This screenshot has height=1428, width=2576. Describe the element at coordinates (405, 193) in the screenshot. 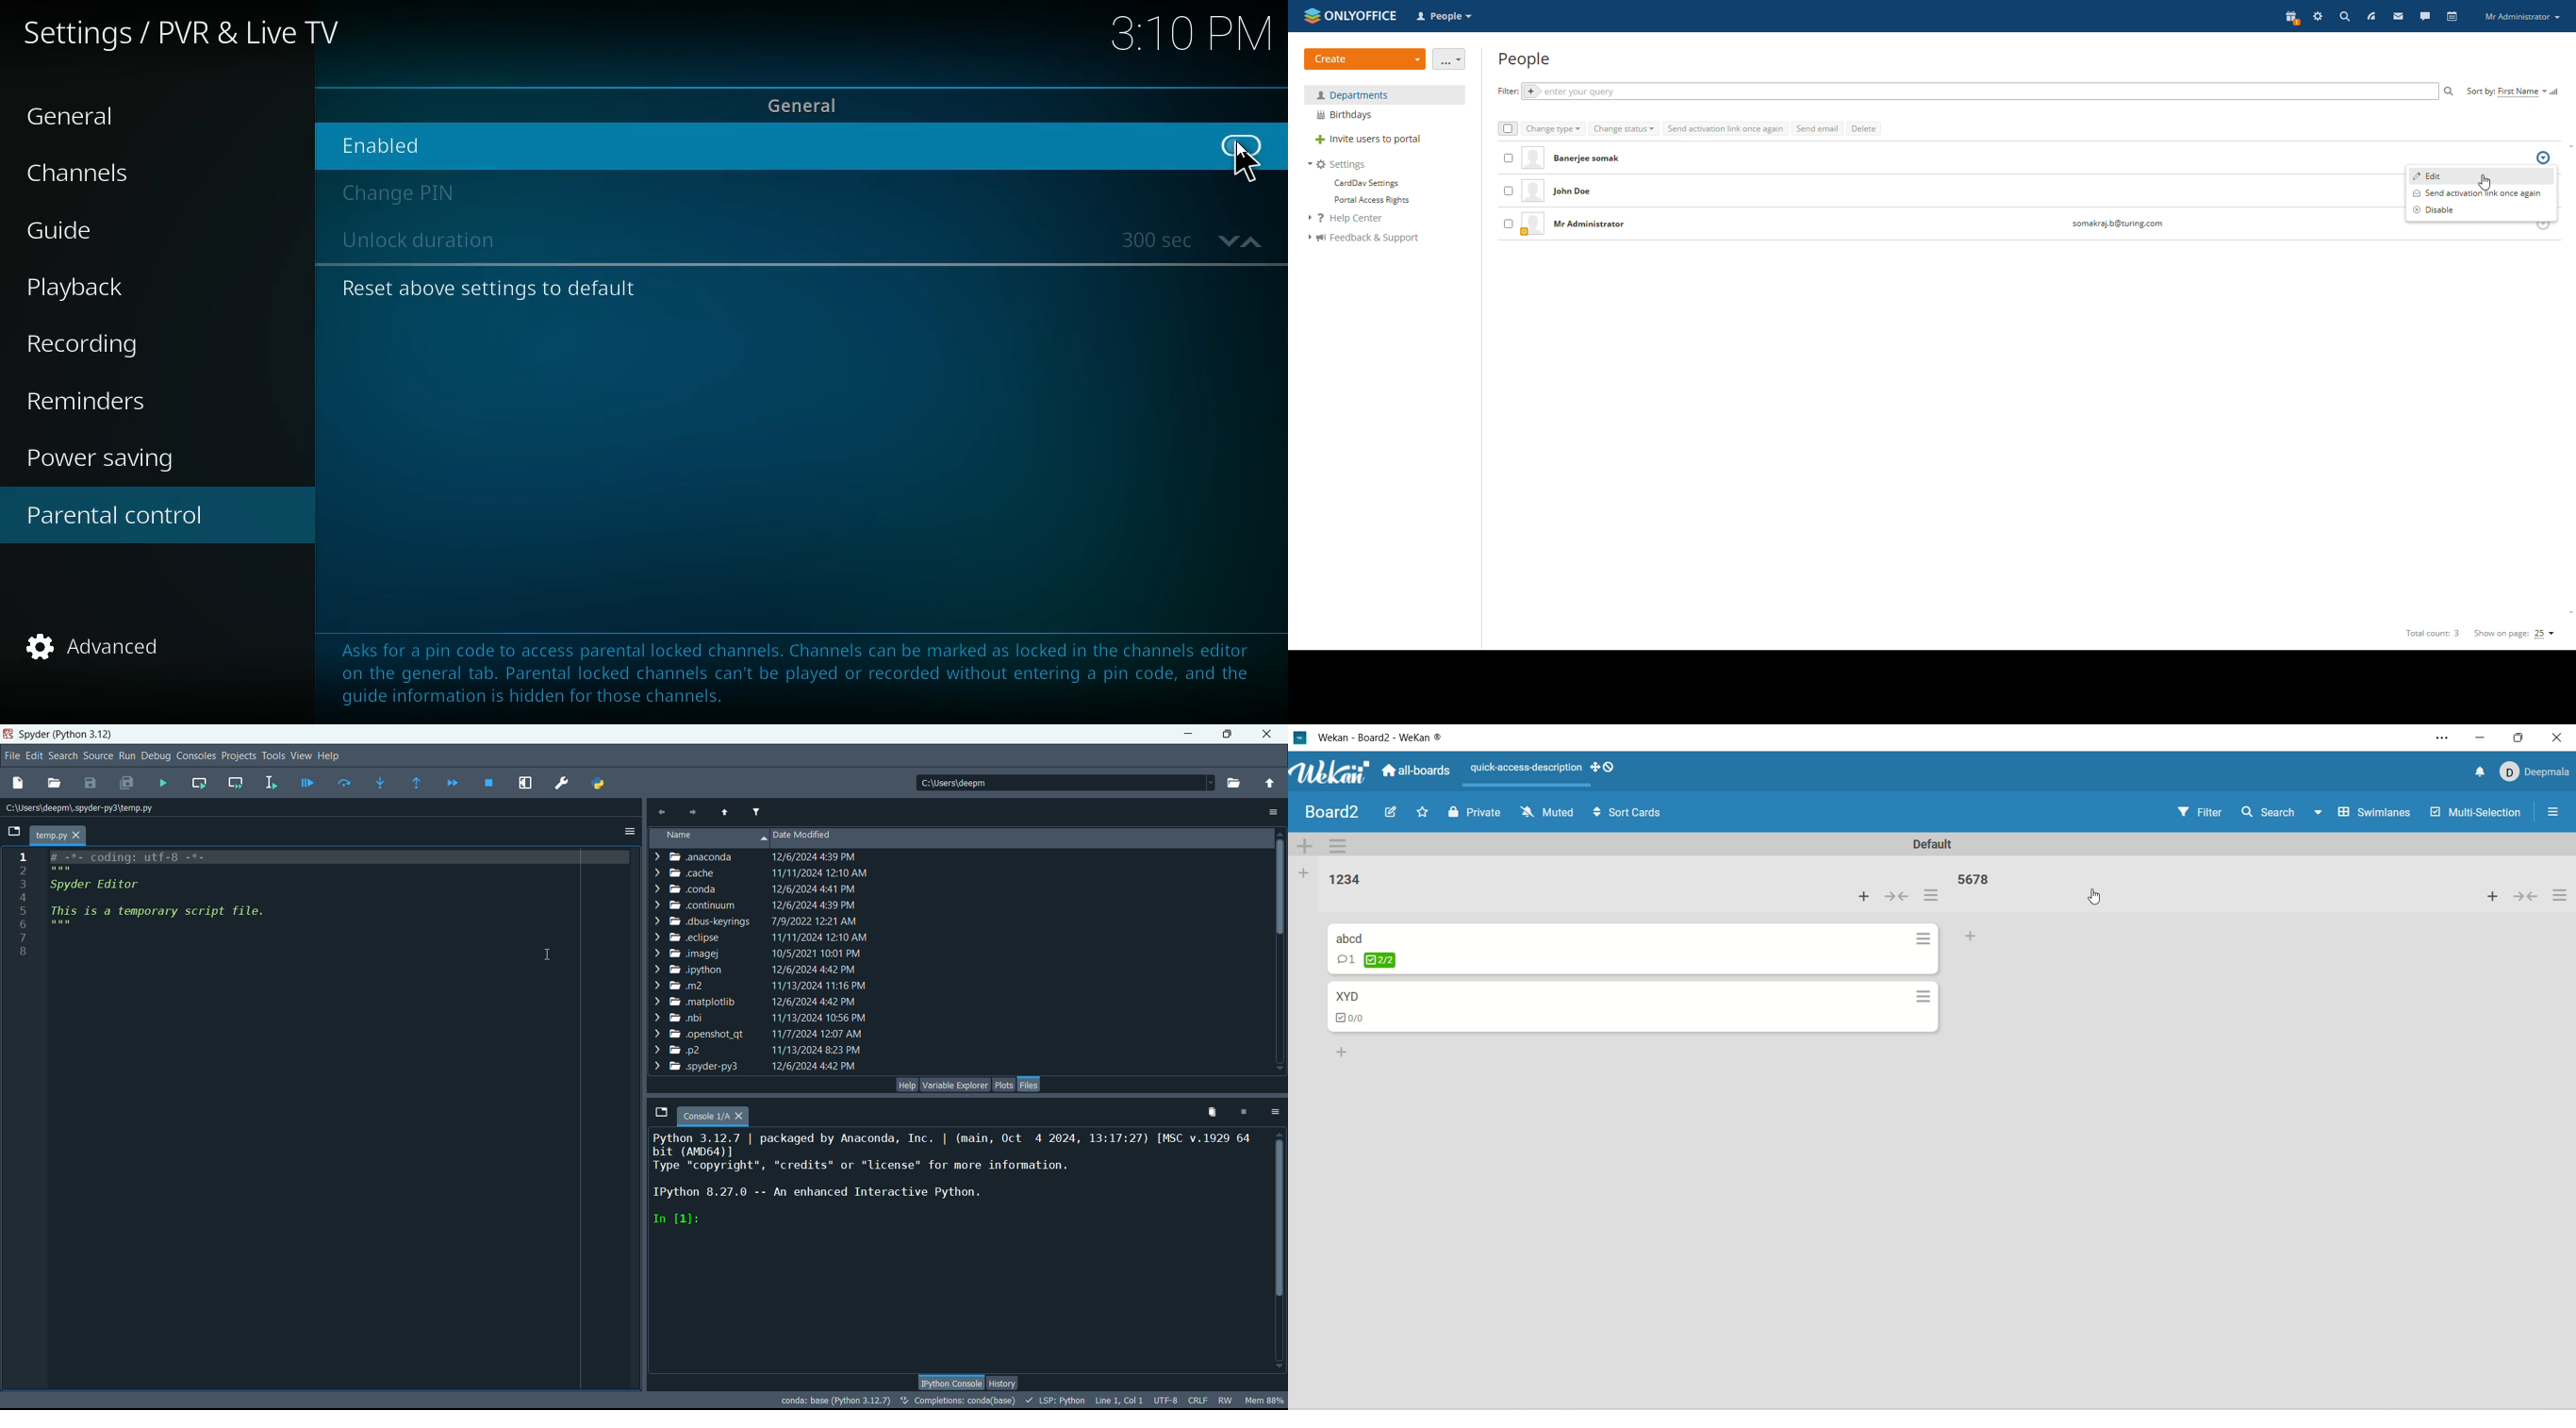

I see `change pin` at that location.